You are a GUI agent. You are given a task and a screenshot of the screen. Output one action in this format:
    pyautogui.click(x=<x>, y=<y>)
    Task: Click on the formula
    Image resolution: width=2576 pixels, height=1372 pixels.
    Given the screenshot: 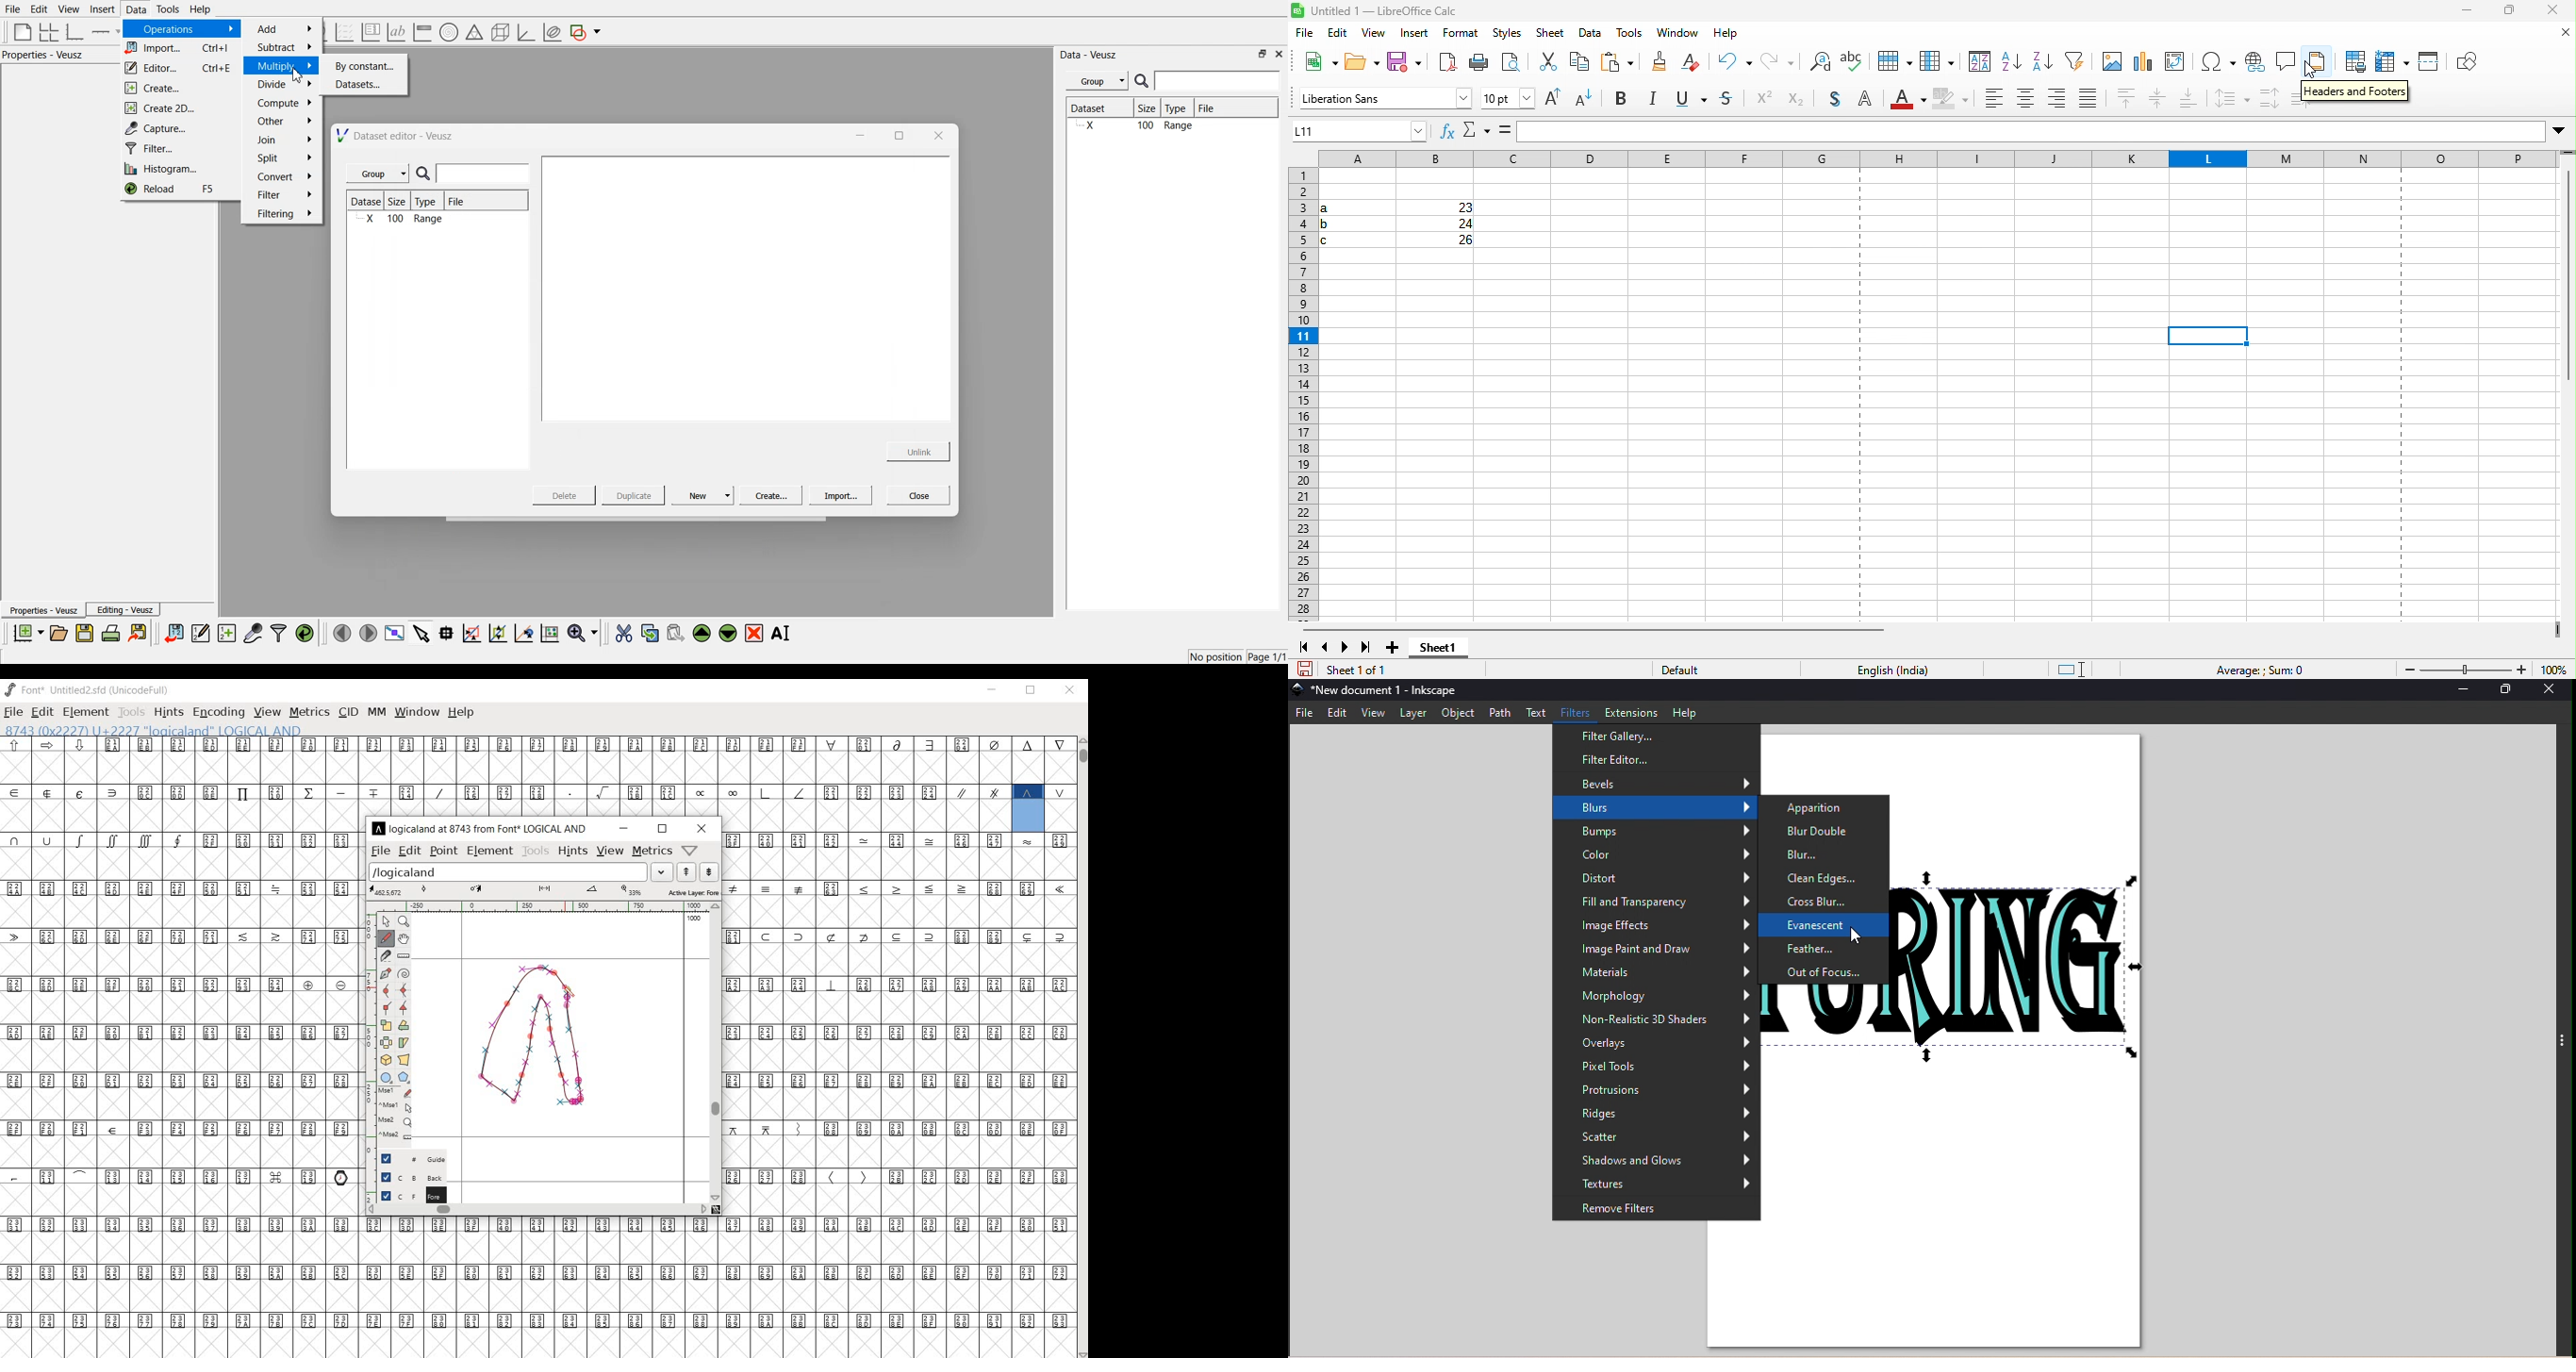 What is the action you would take?
    pyautogui.click(x=1504, y=133)
    